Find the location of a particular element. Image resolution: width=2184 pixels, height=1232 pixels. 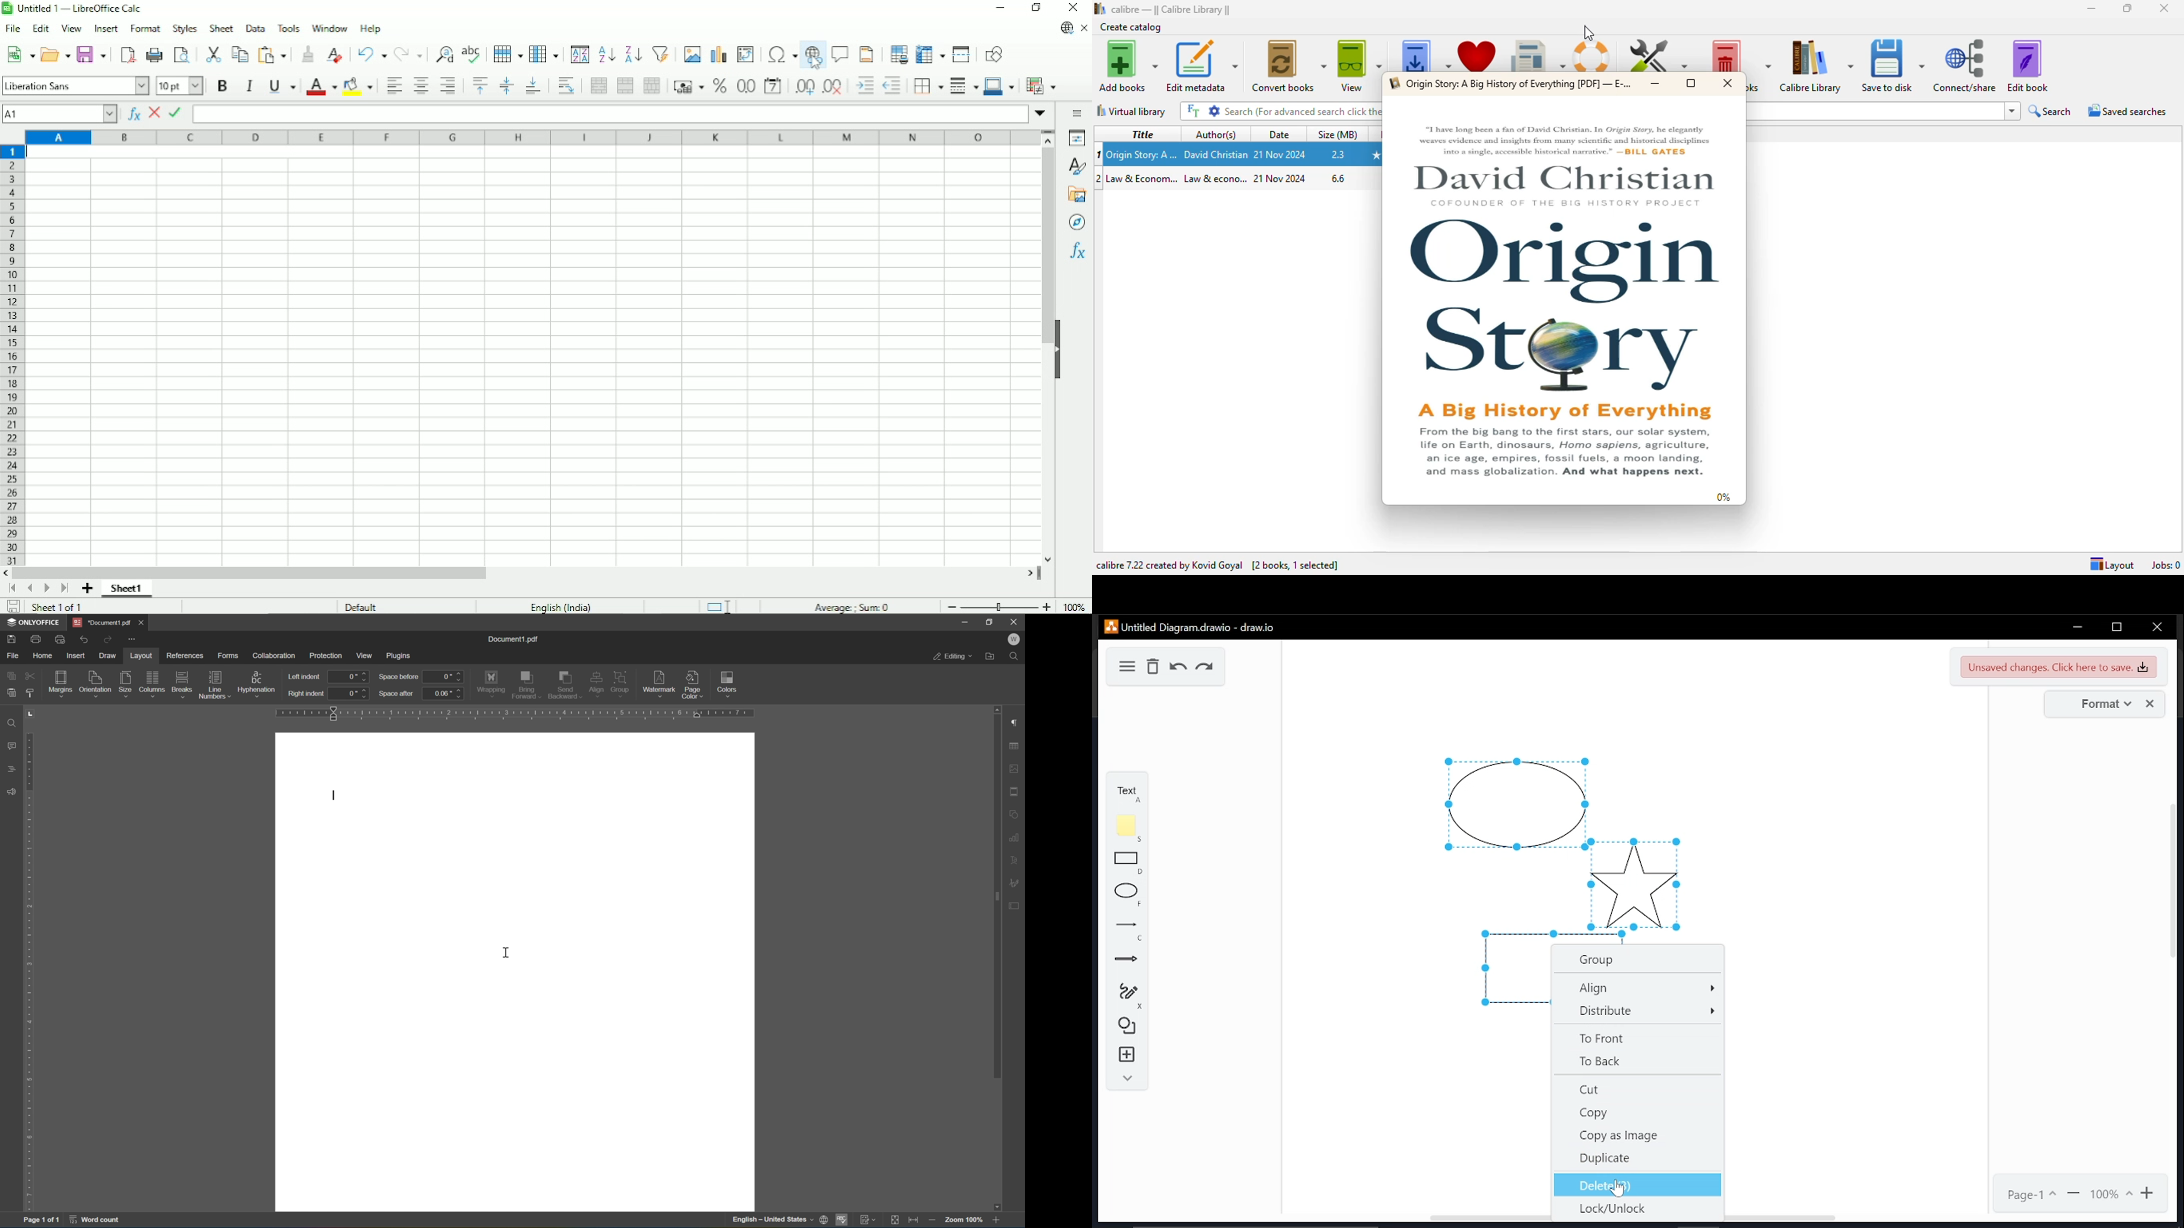

view is located at coordinates (367, 655).